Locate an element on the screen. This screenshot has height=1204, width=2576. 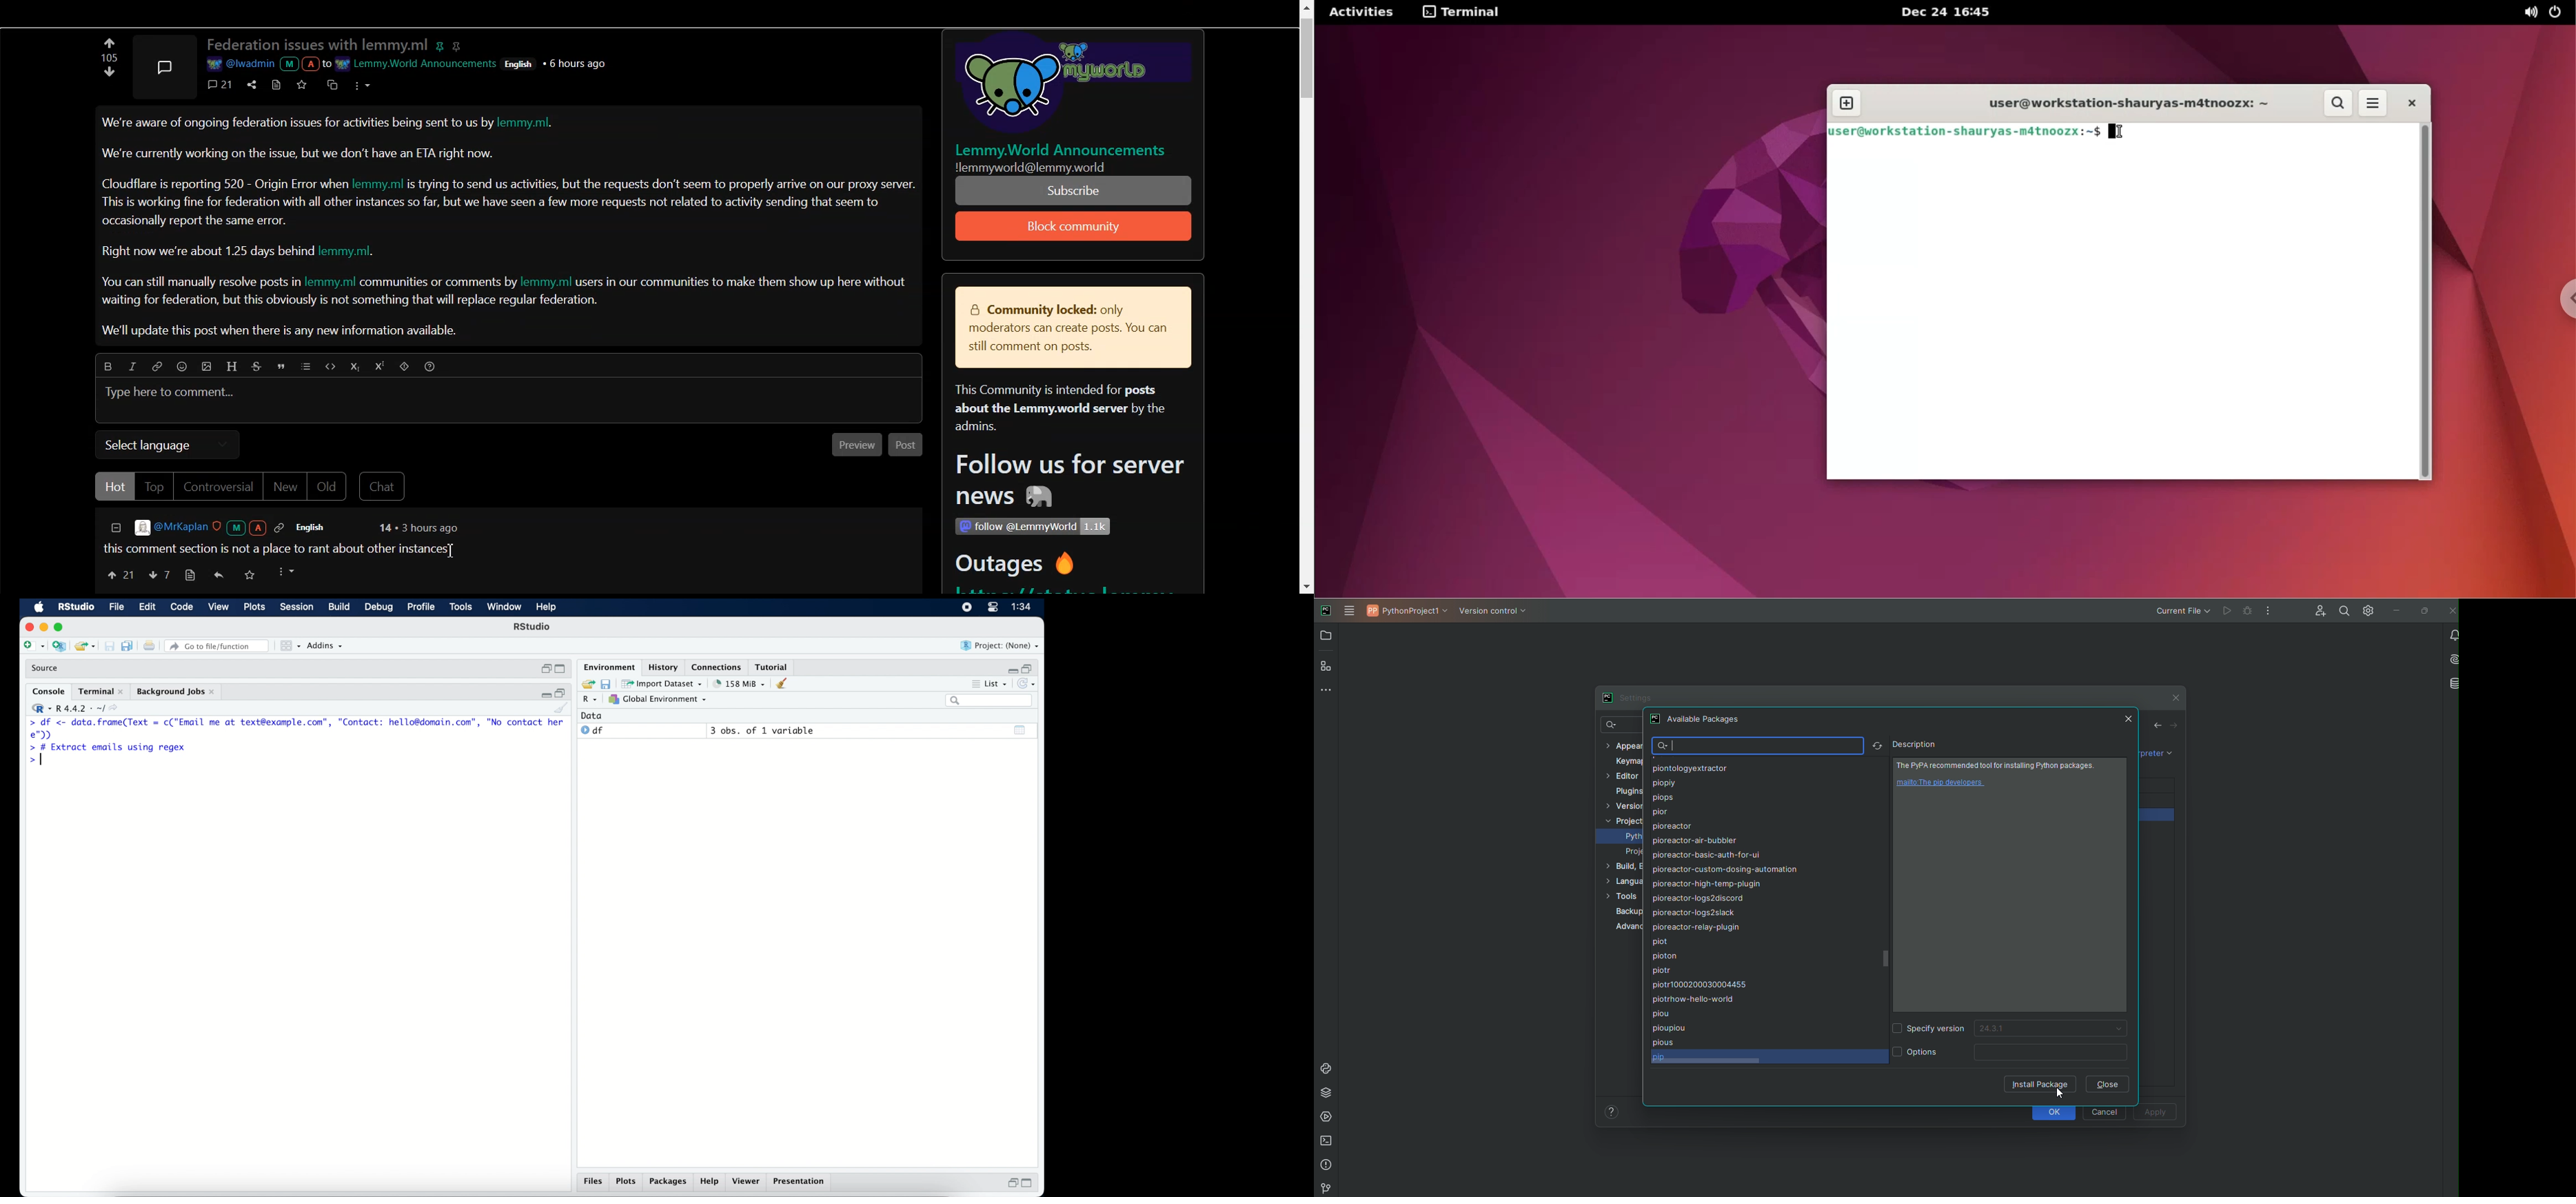
R is located at coordinates (589, 700).